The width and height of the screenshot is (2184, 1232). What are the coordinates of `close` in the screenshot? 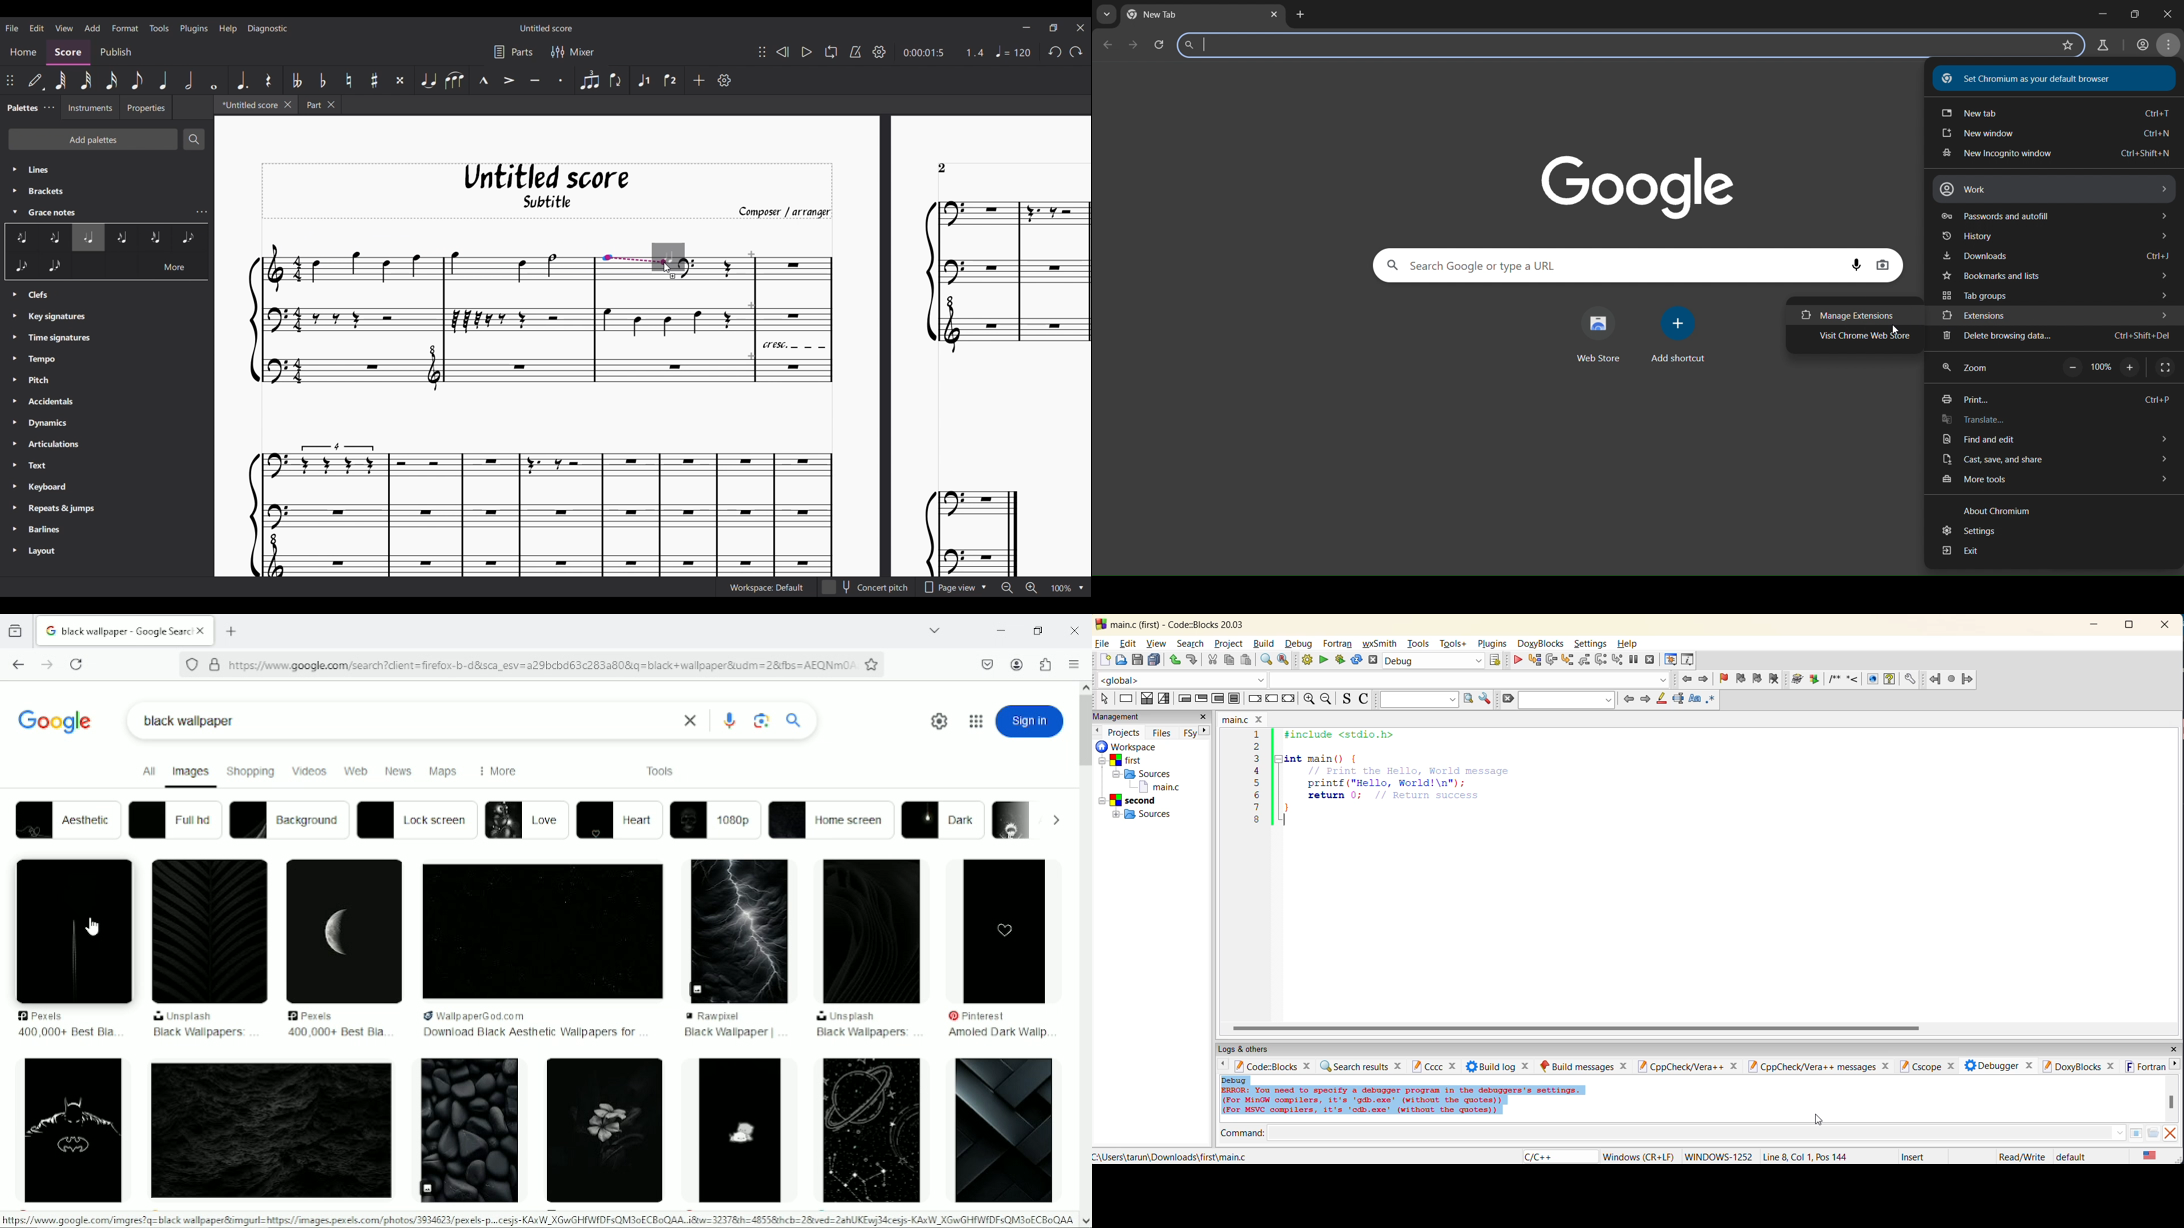 It's located at (2164, 15).